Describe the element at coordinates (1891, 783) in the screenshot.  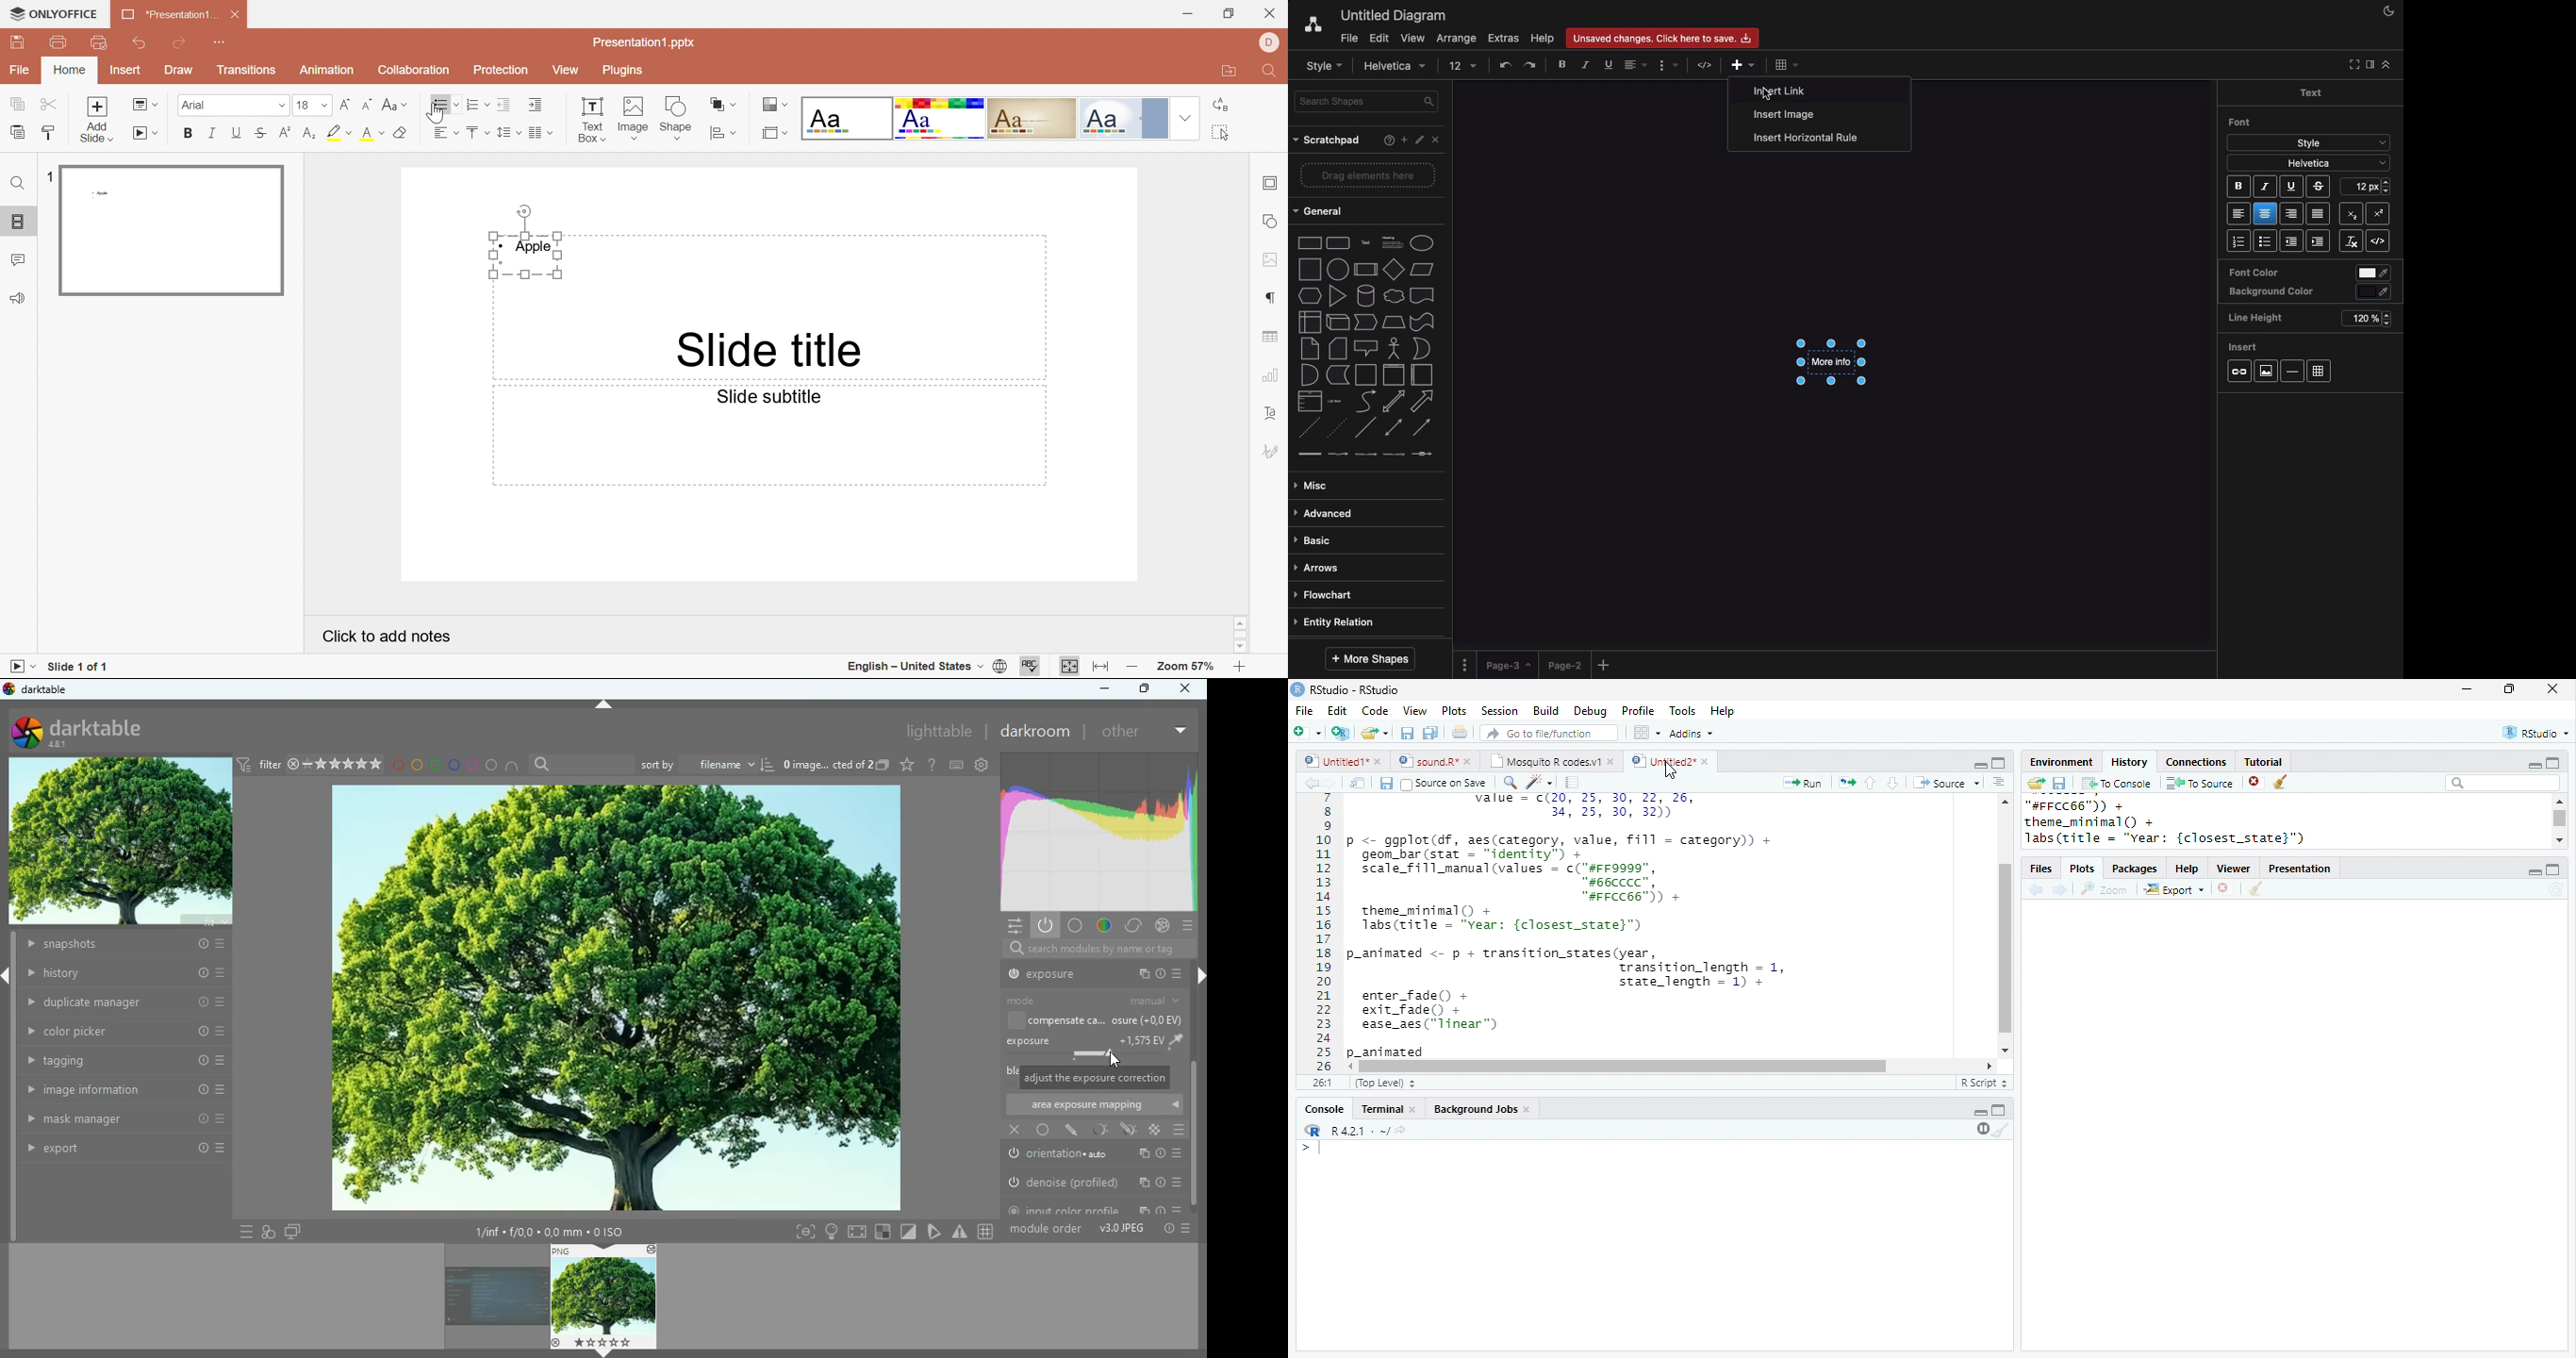
I see `down` at that location.